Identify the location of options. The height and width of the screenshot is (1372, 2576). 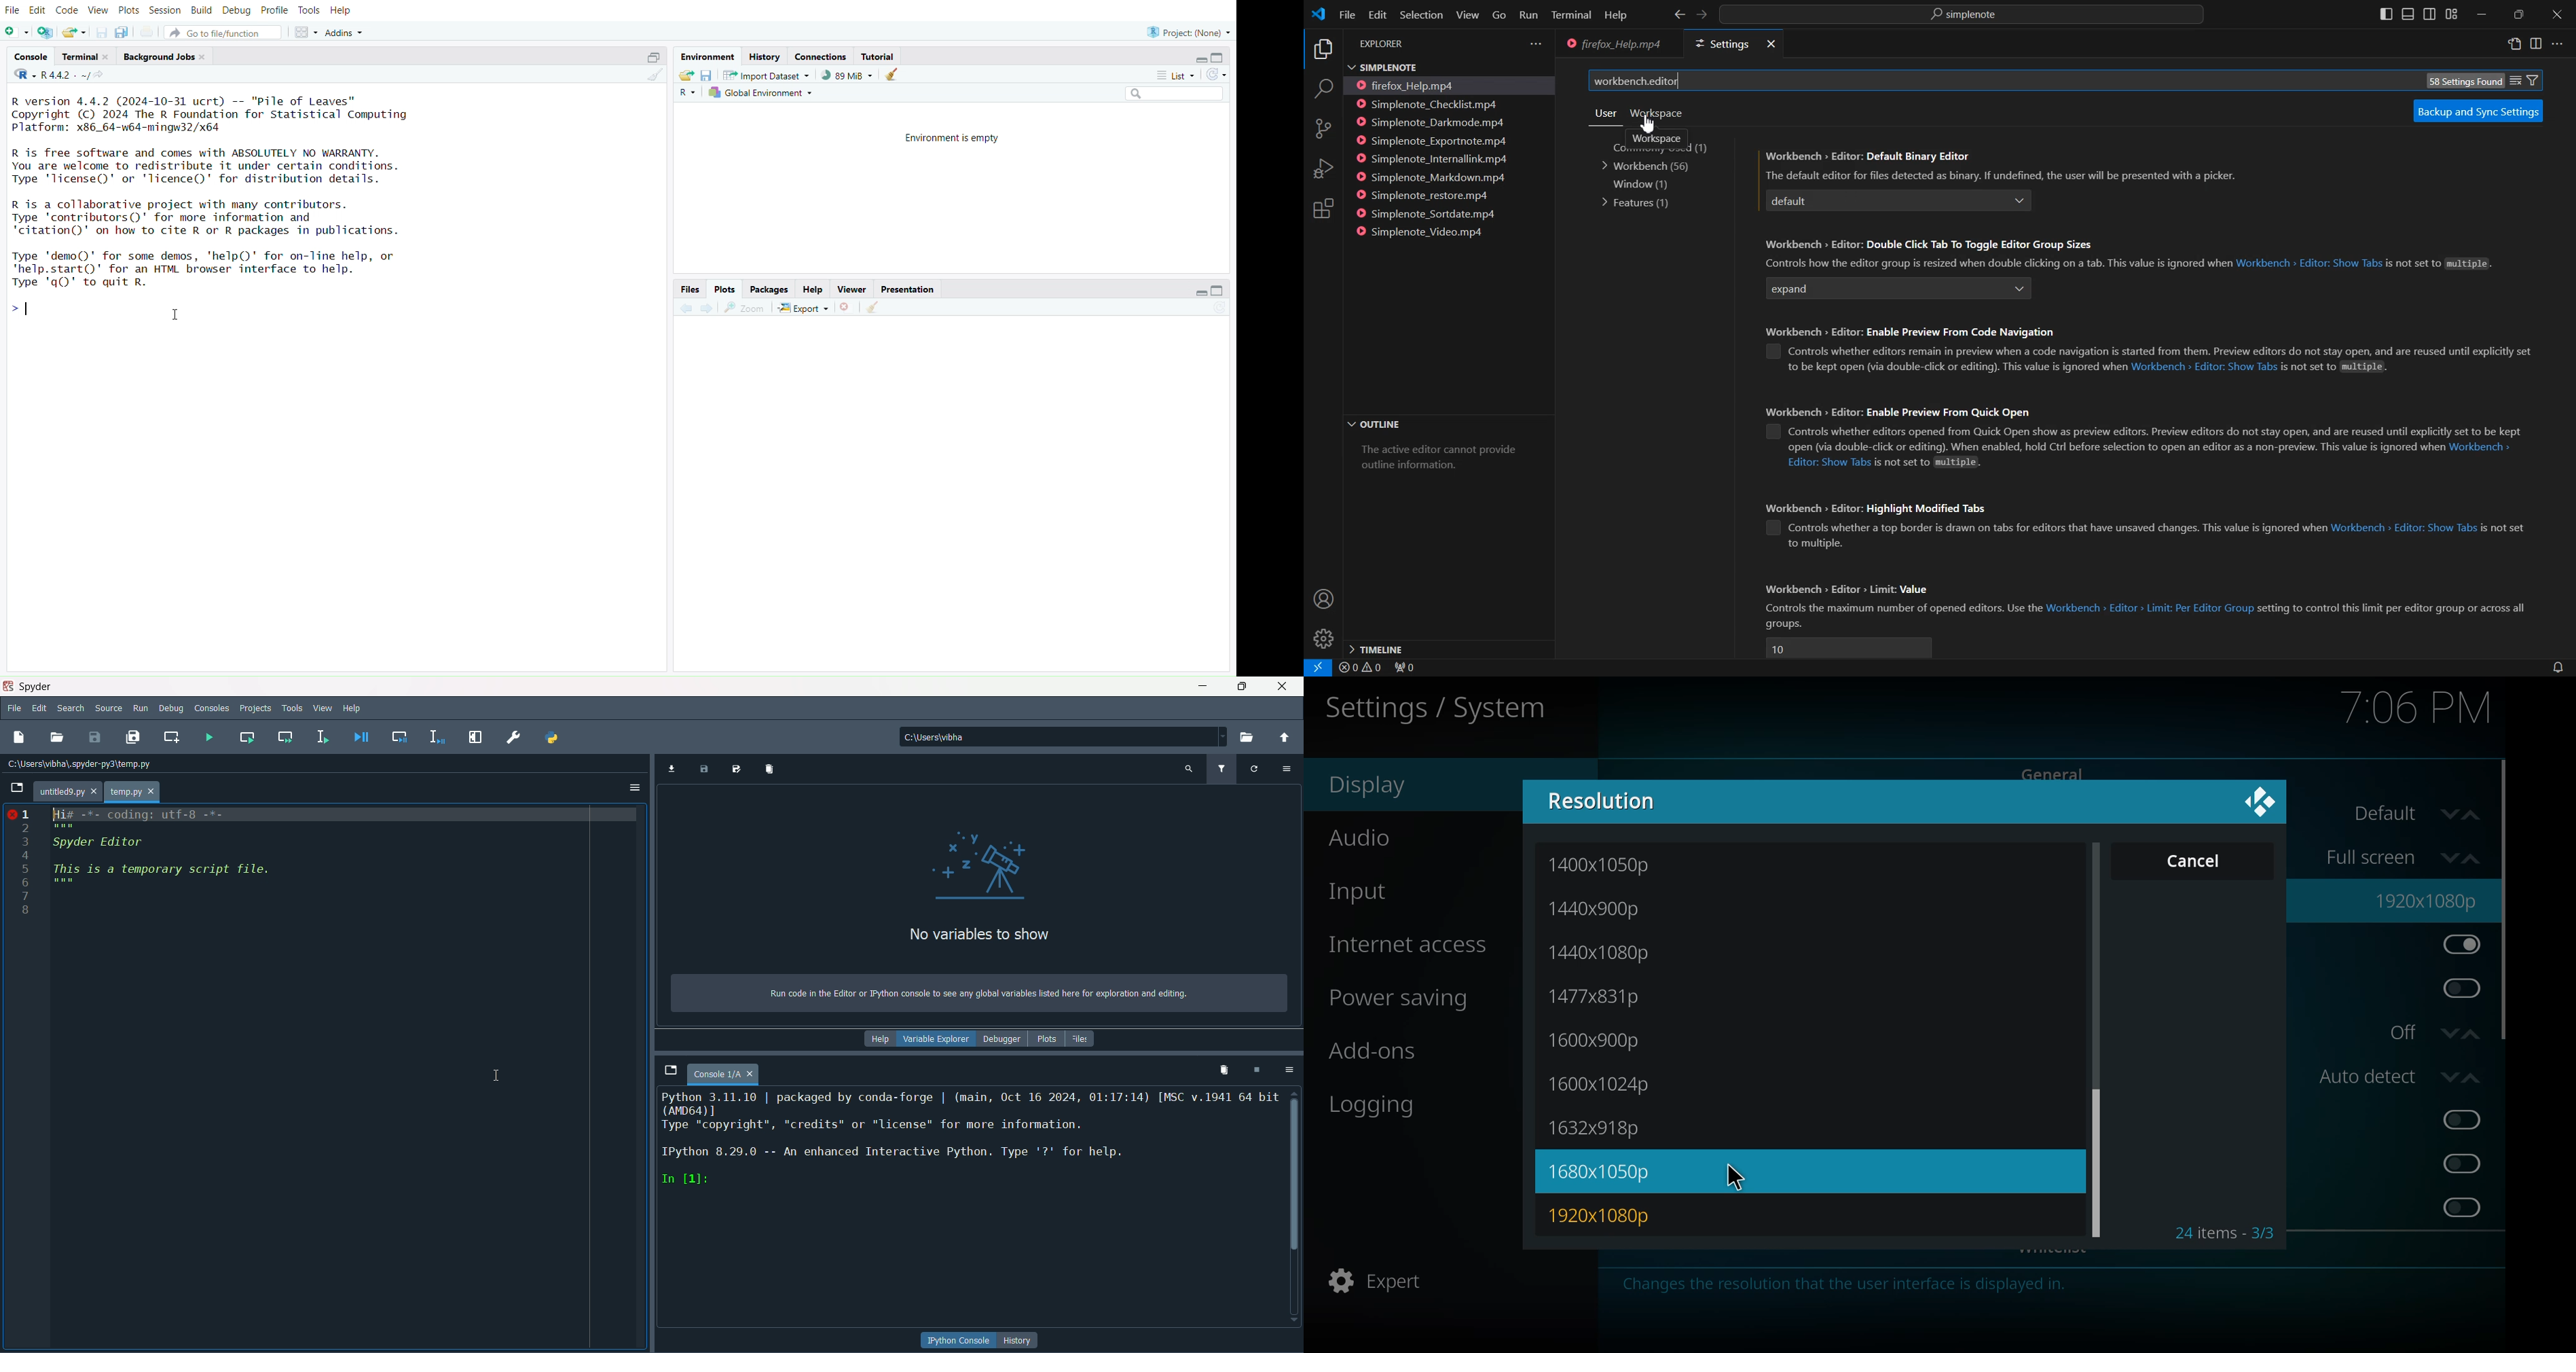
(1289, 769).